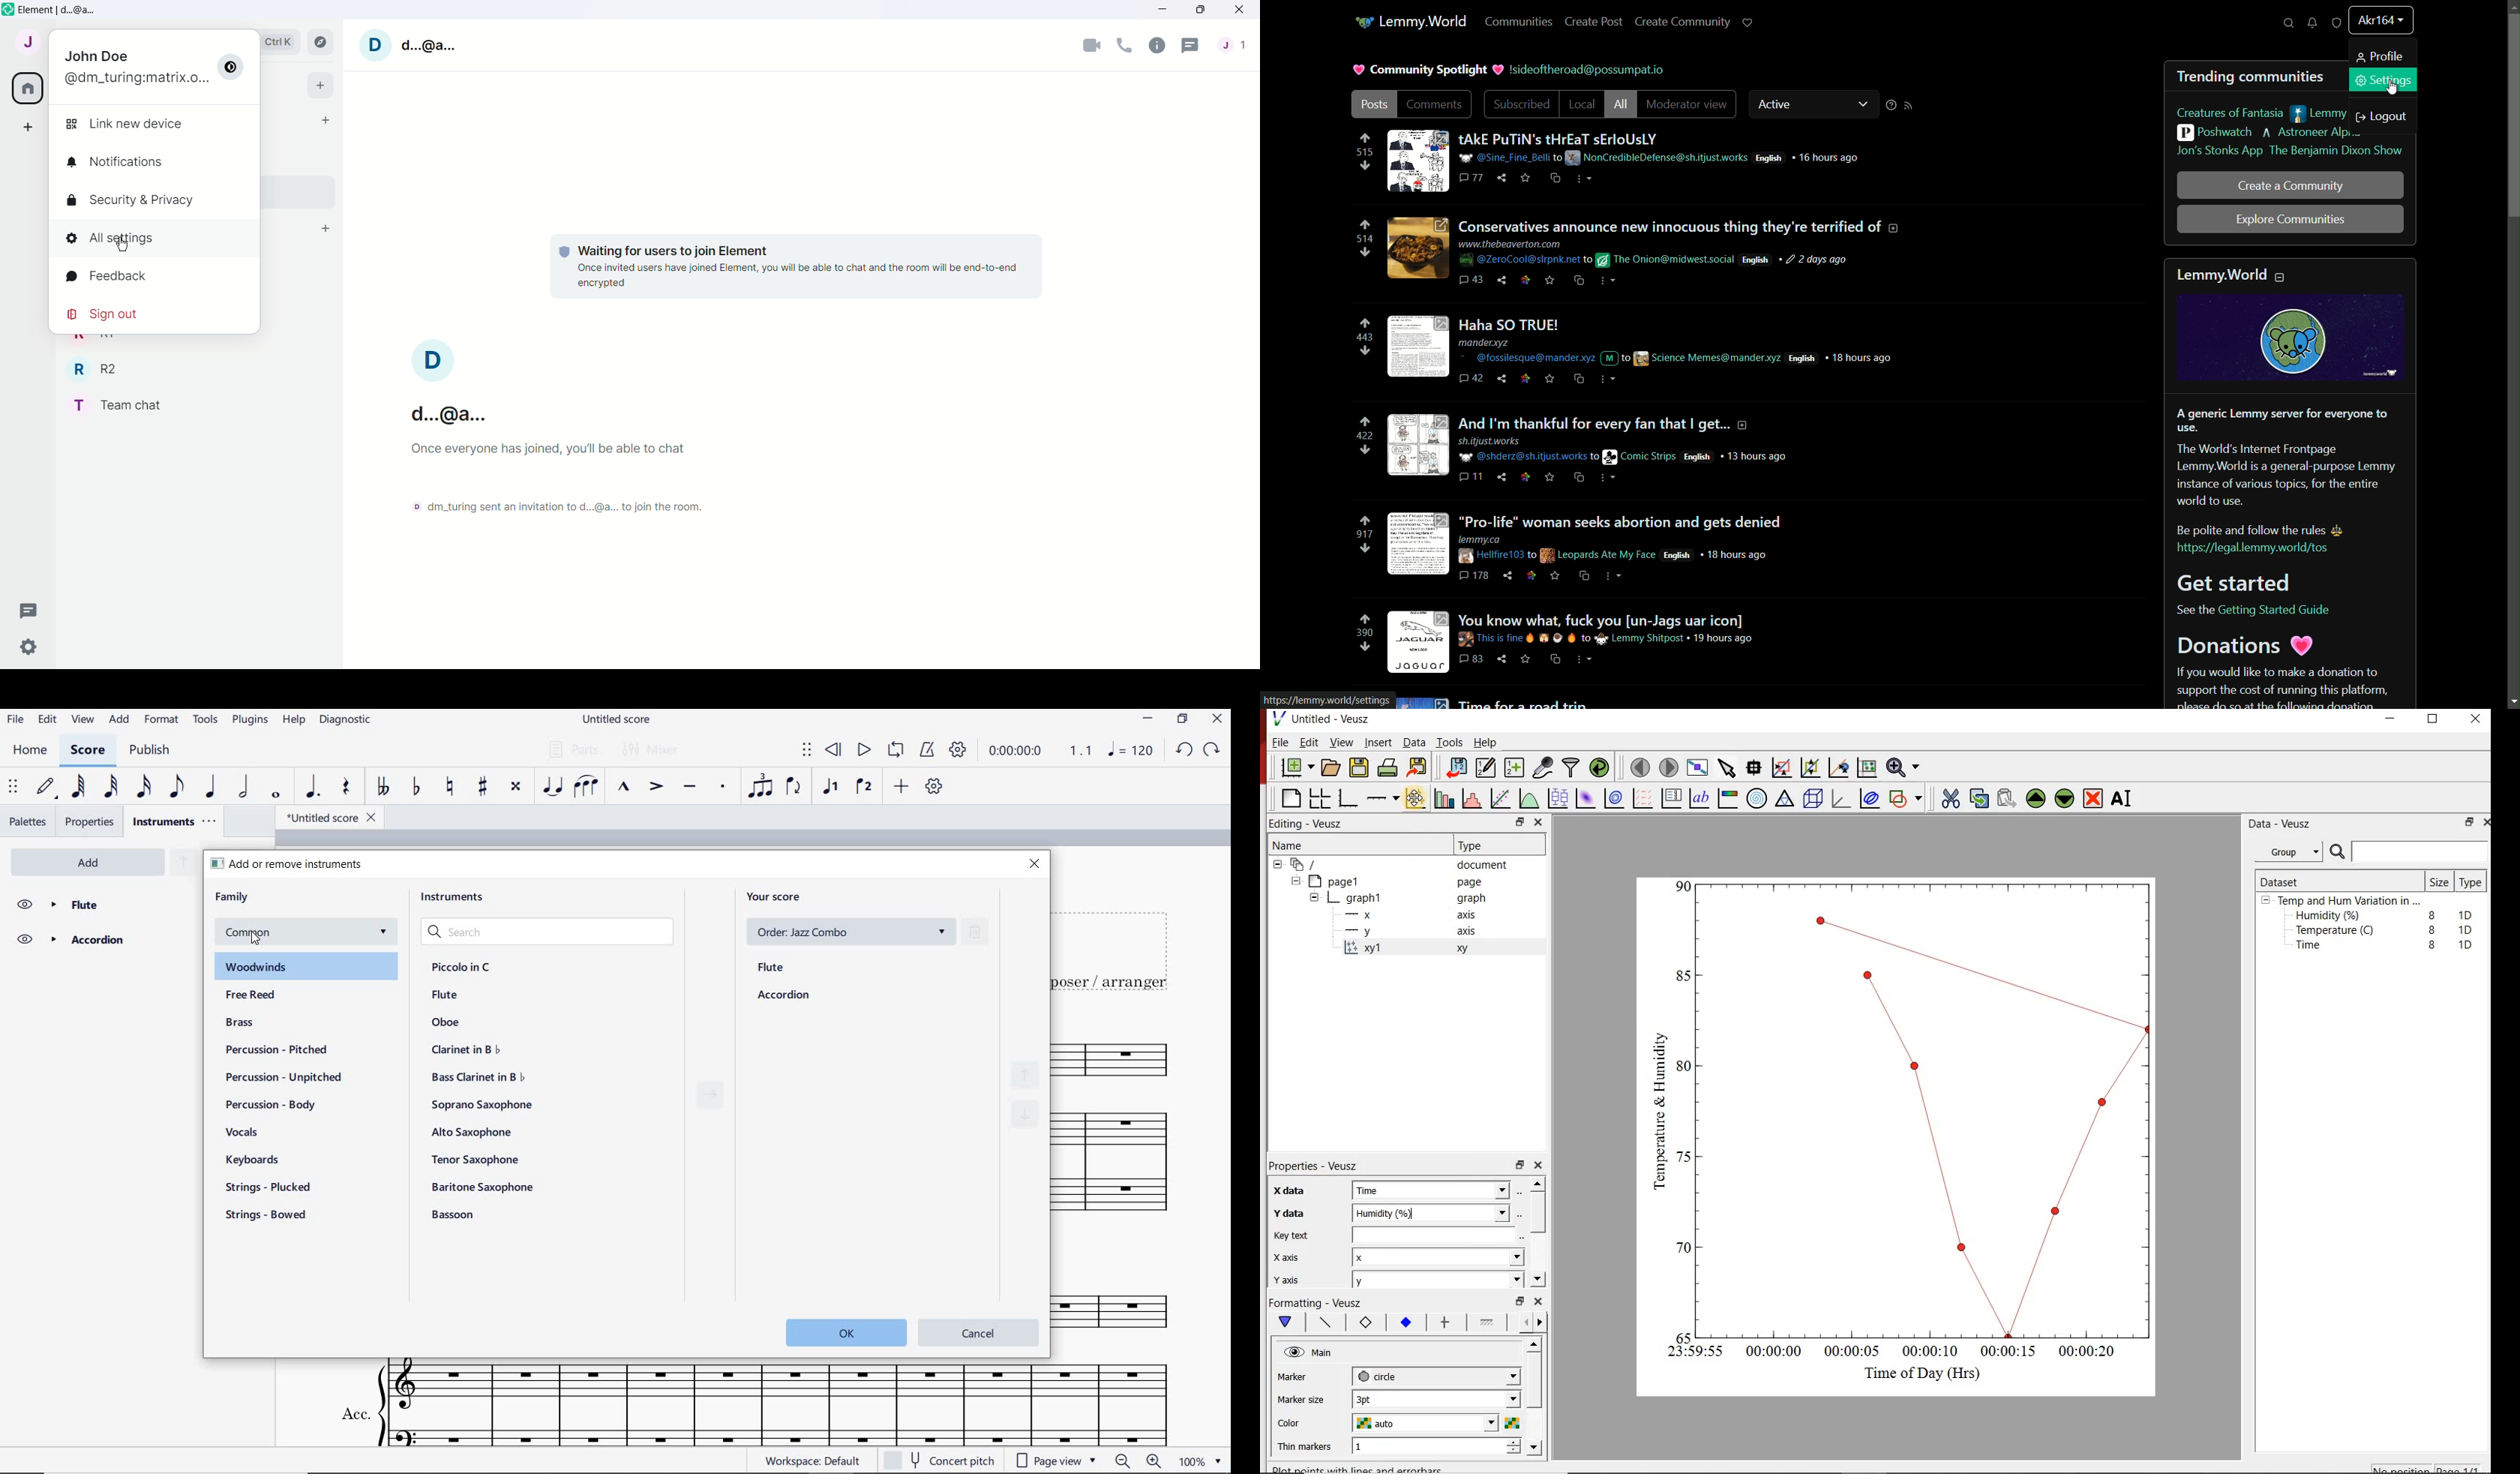 Image resolution: width=2520 pixels, height=1484 pixels. What do you see at coordinates (1216, 718) in the screenshot?
I see `CLOSE` at bounding box center [1216, 718].